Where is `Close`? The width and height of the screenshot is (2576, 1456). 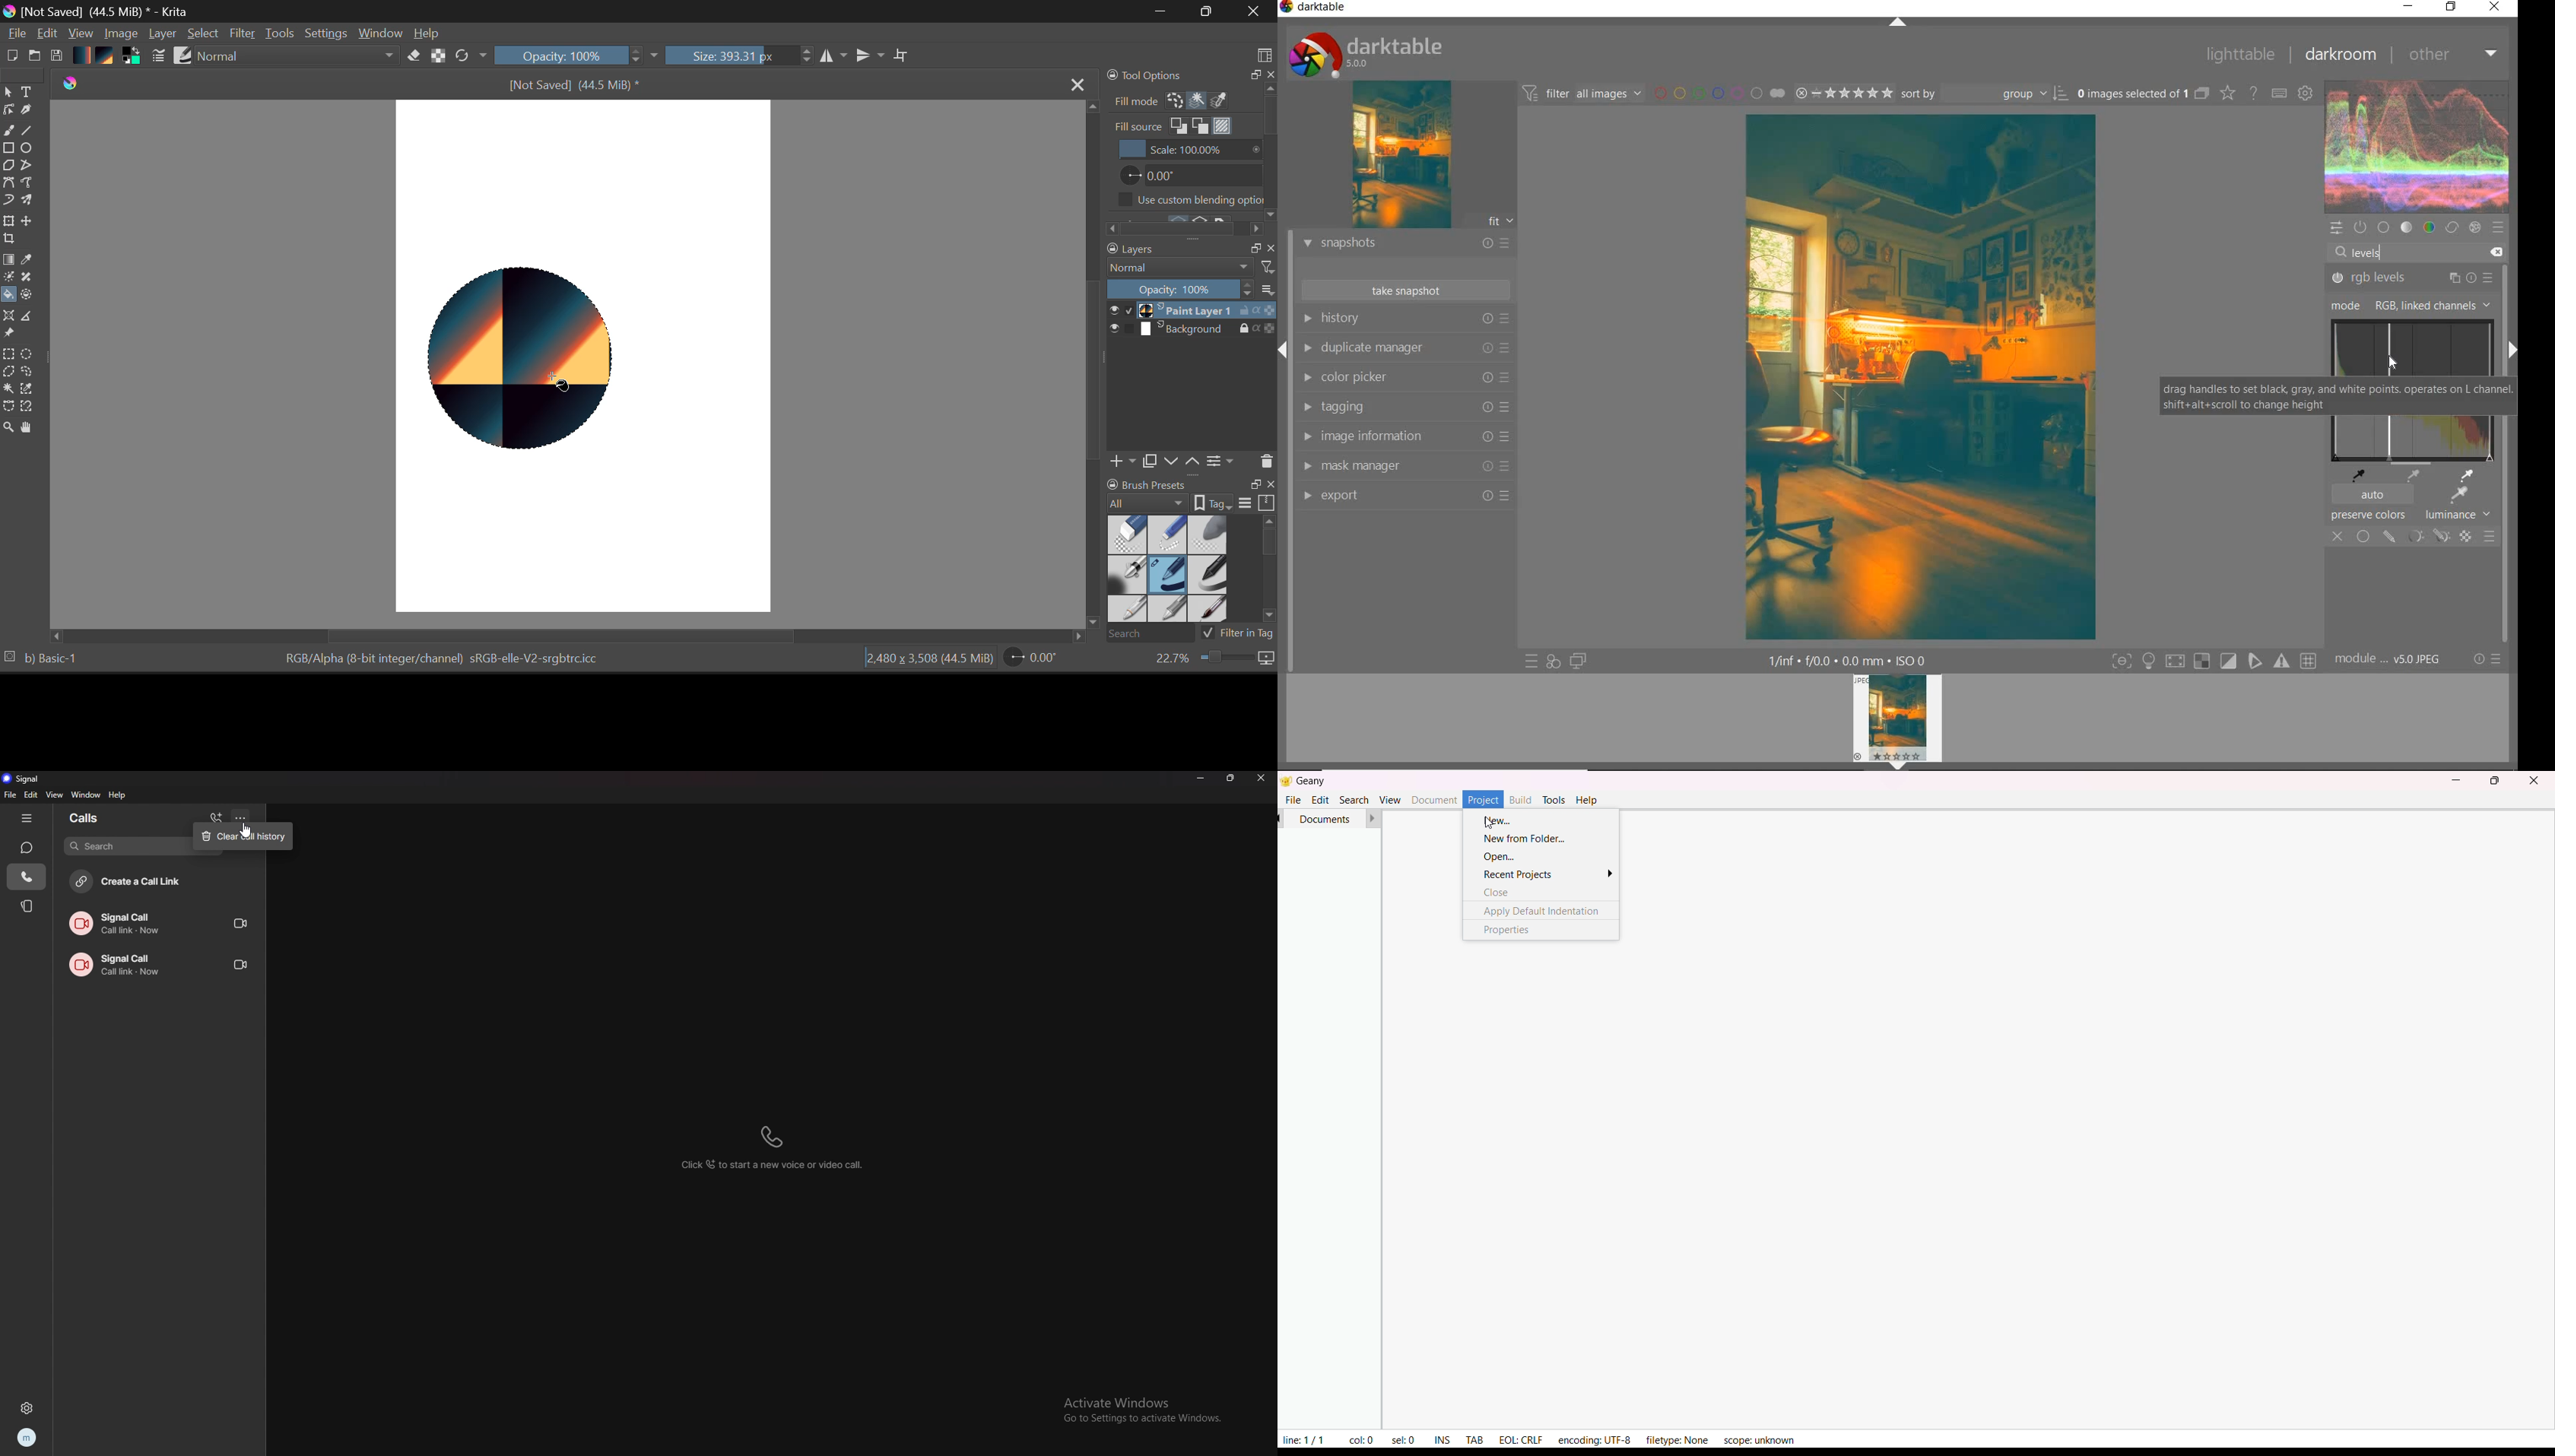
Close is located at coordinates (1074, 83).